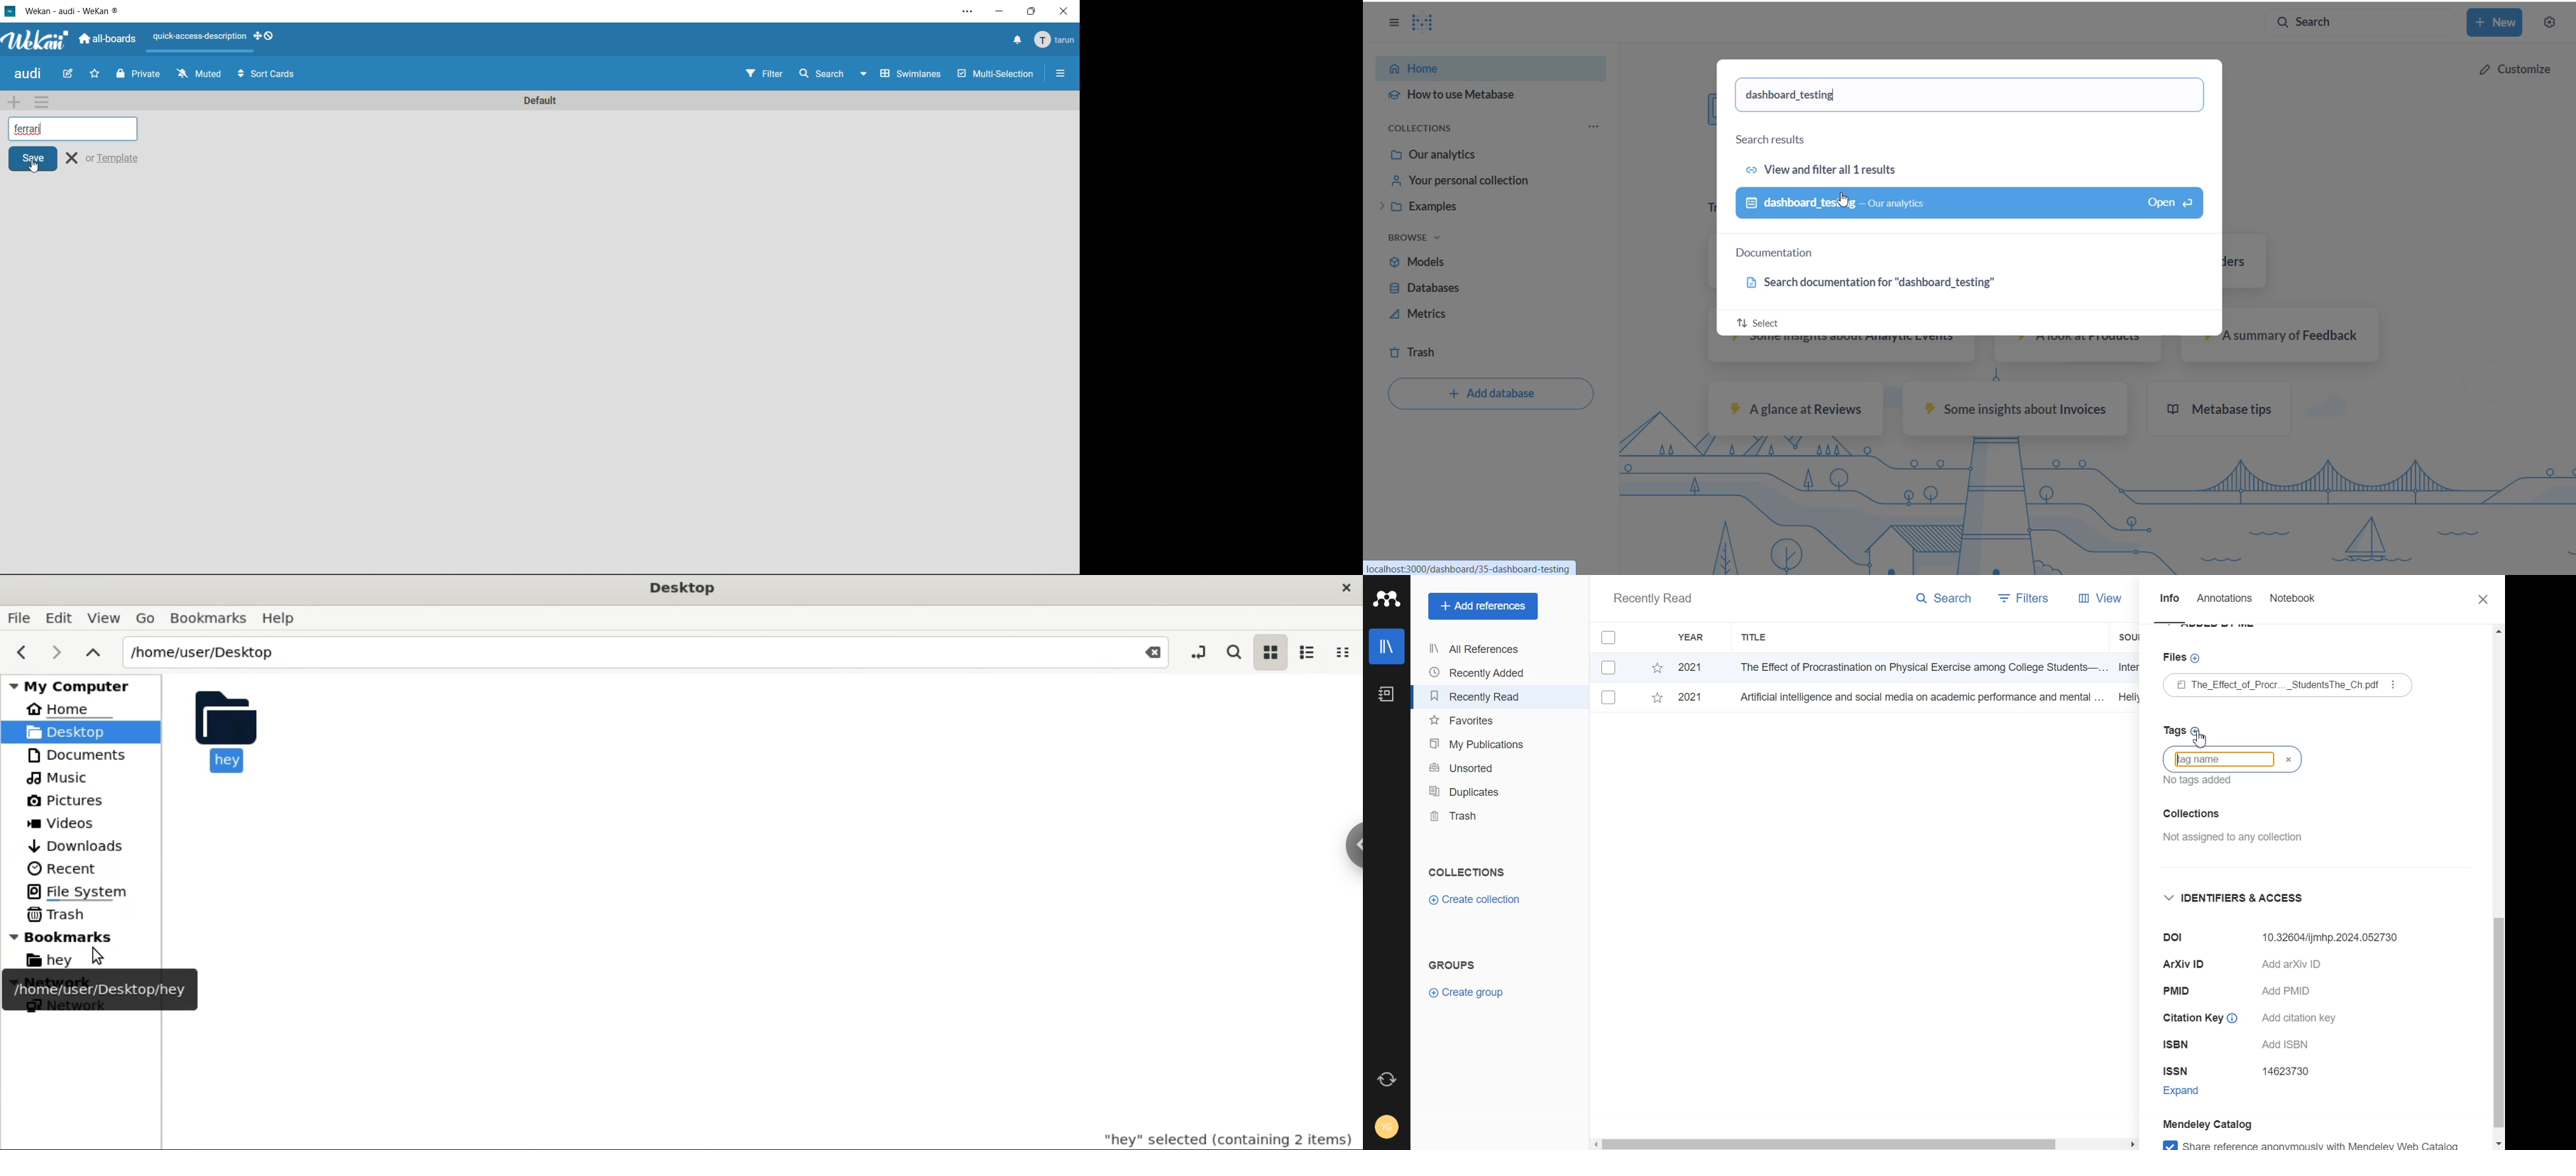  Describe the element at coordinates (2310, 1142) in the screenshot. I see `Share reference anonymously with Mendeley web catalog` at that location.